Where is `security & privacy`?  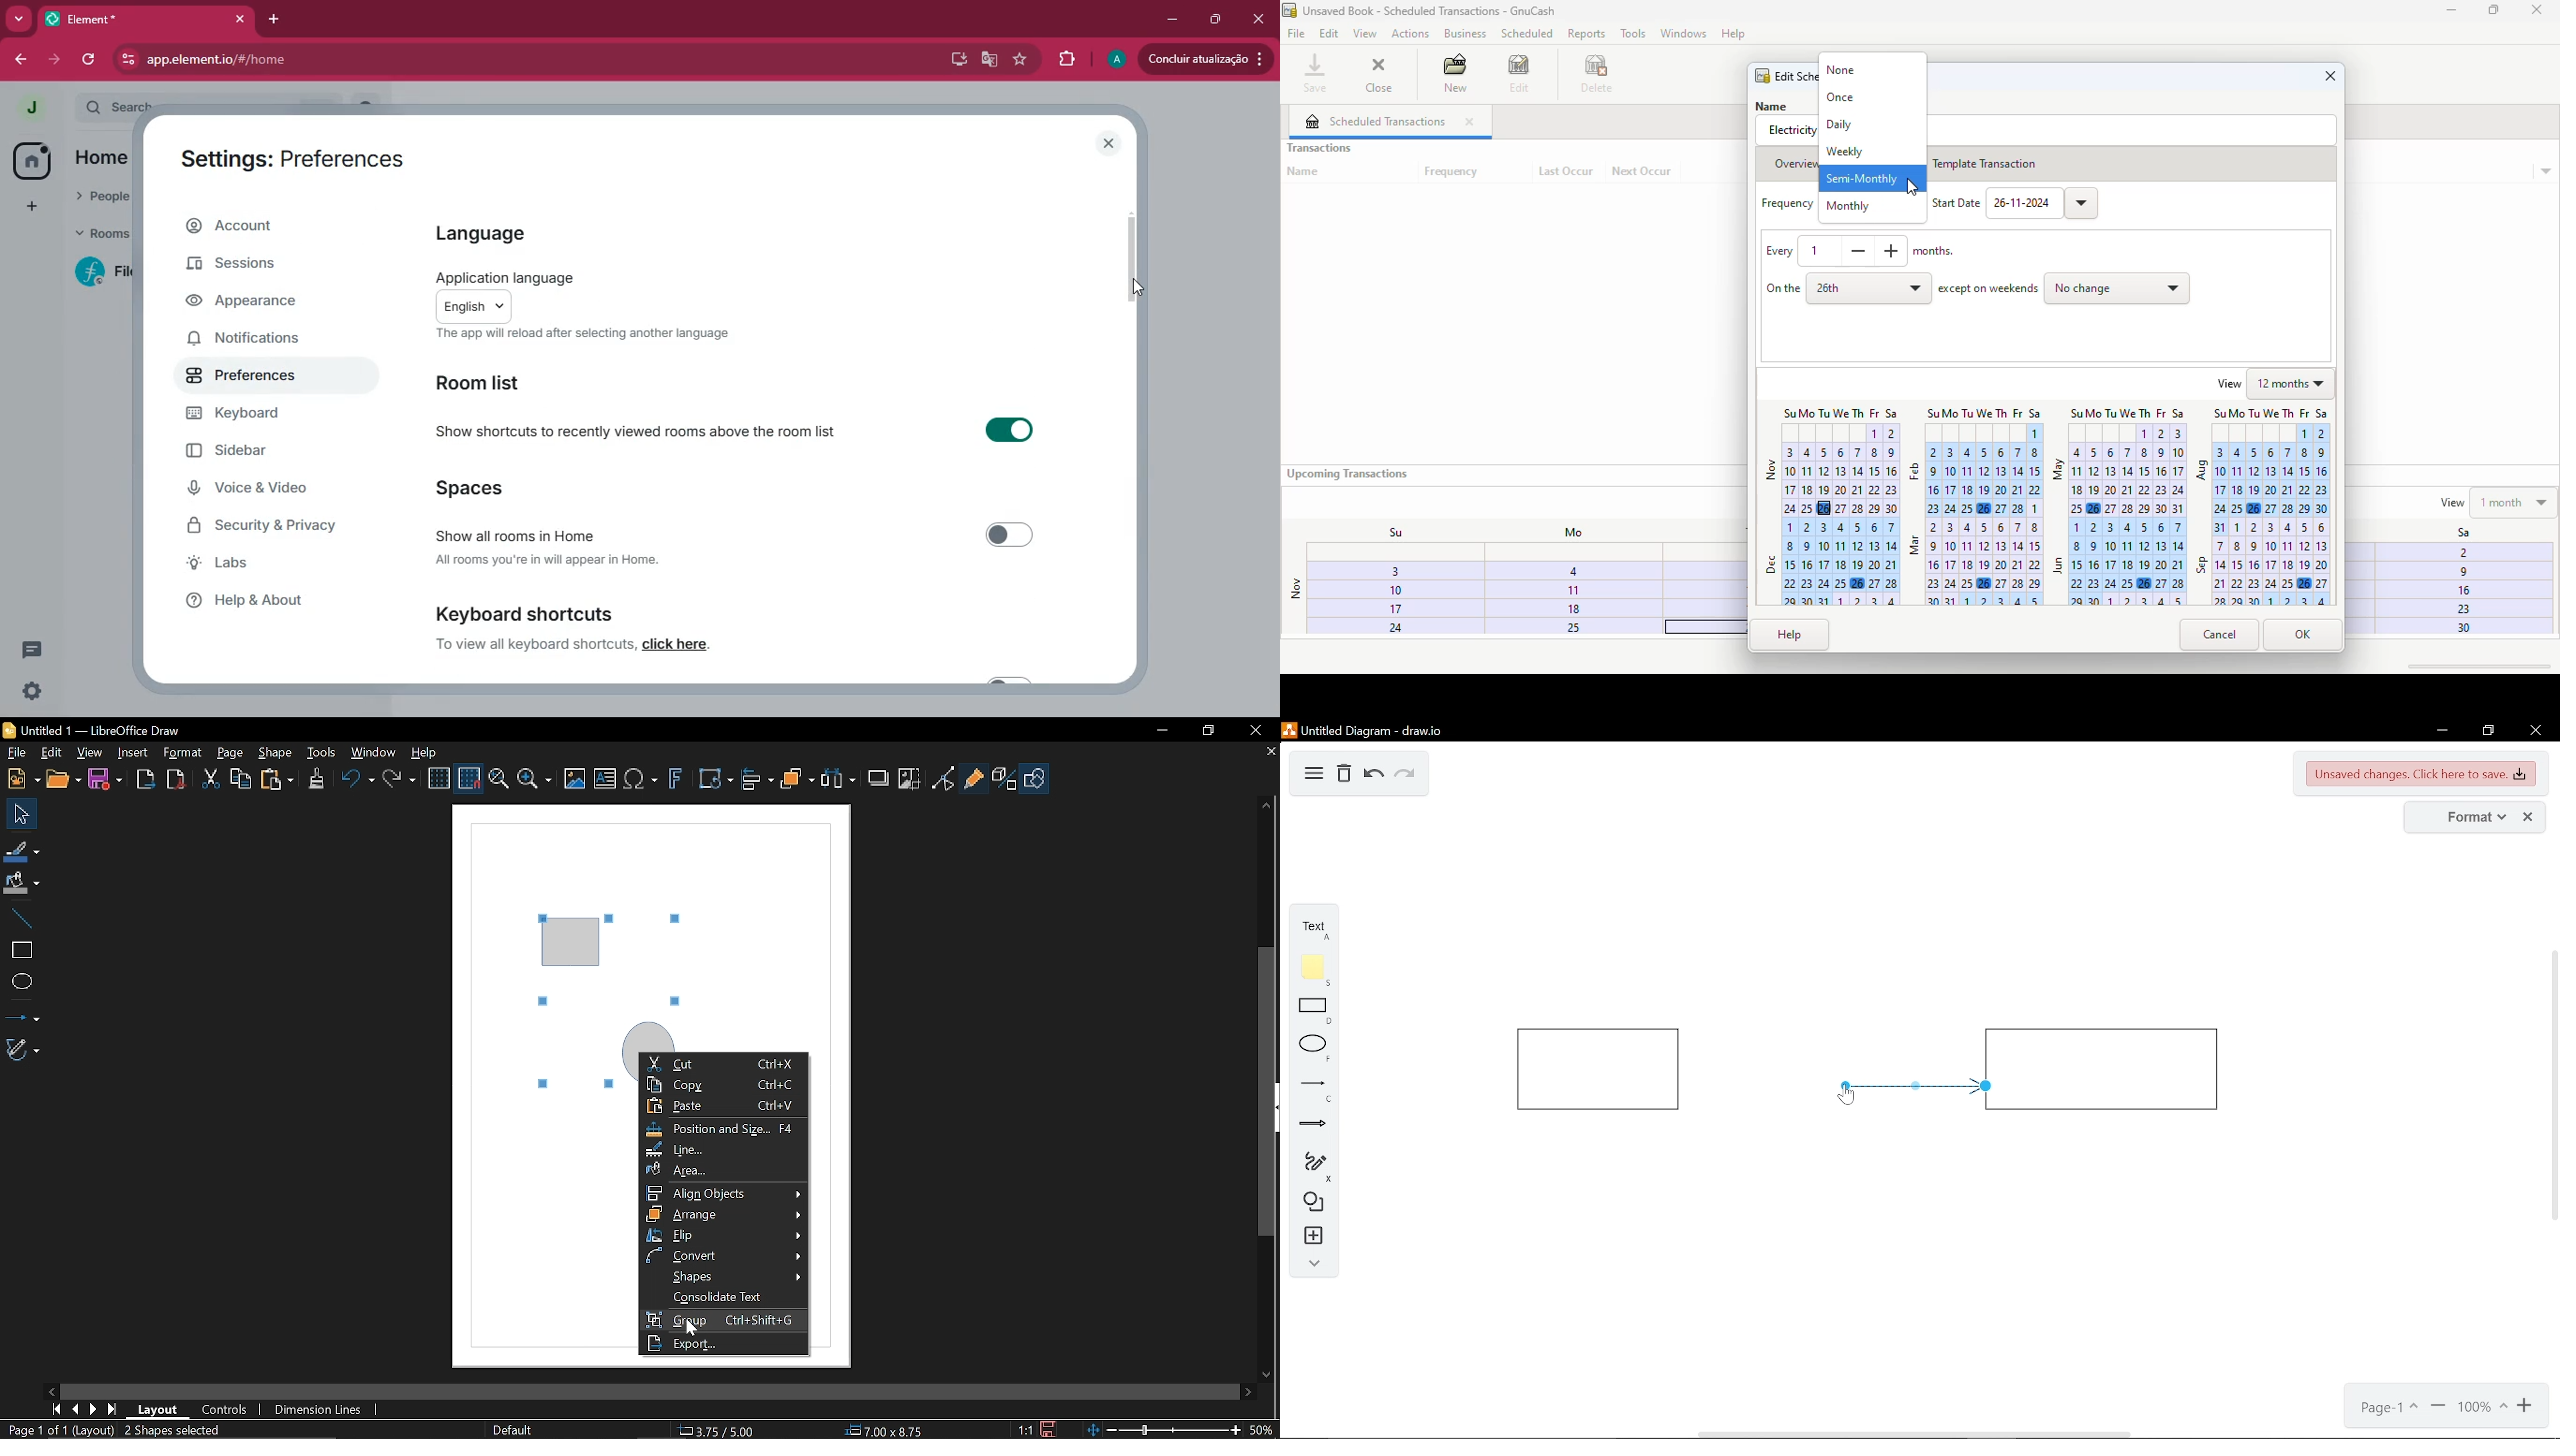 security & privacy is located at coordinates (267, 529).